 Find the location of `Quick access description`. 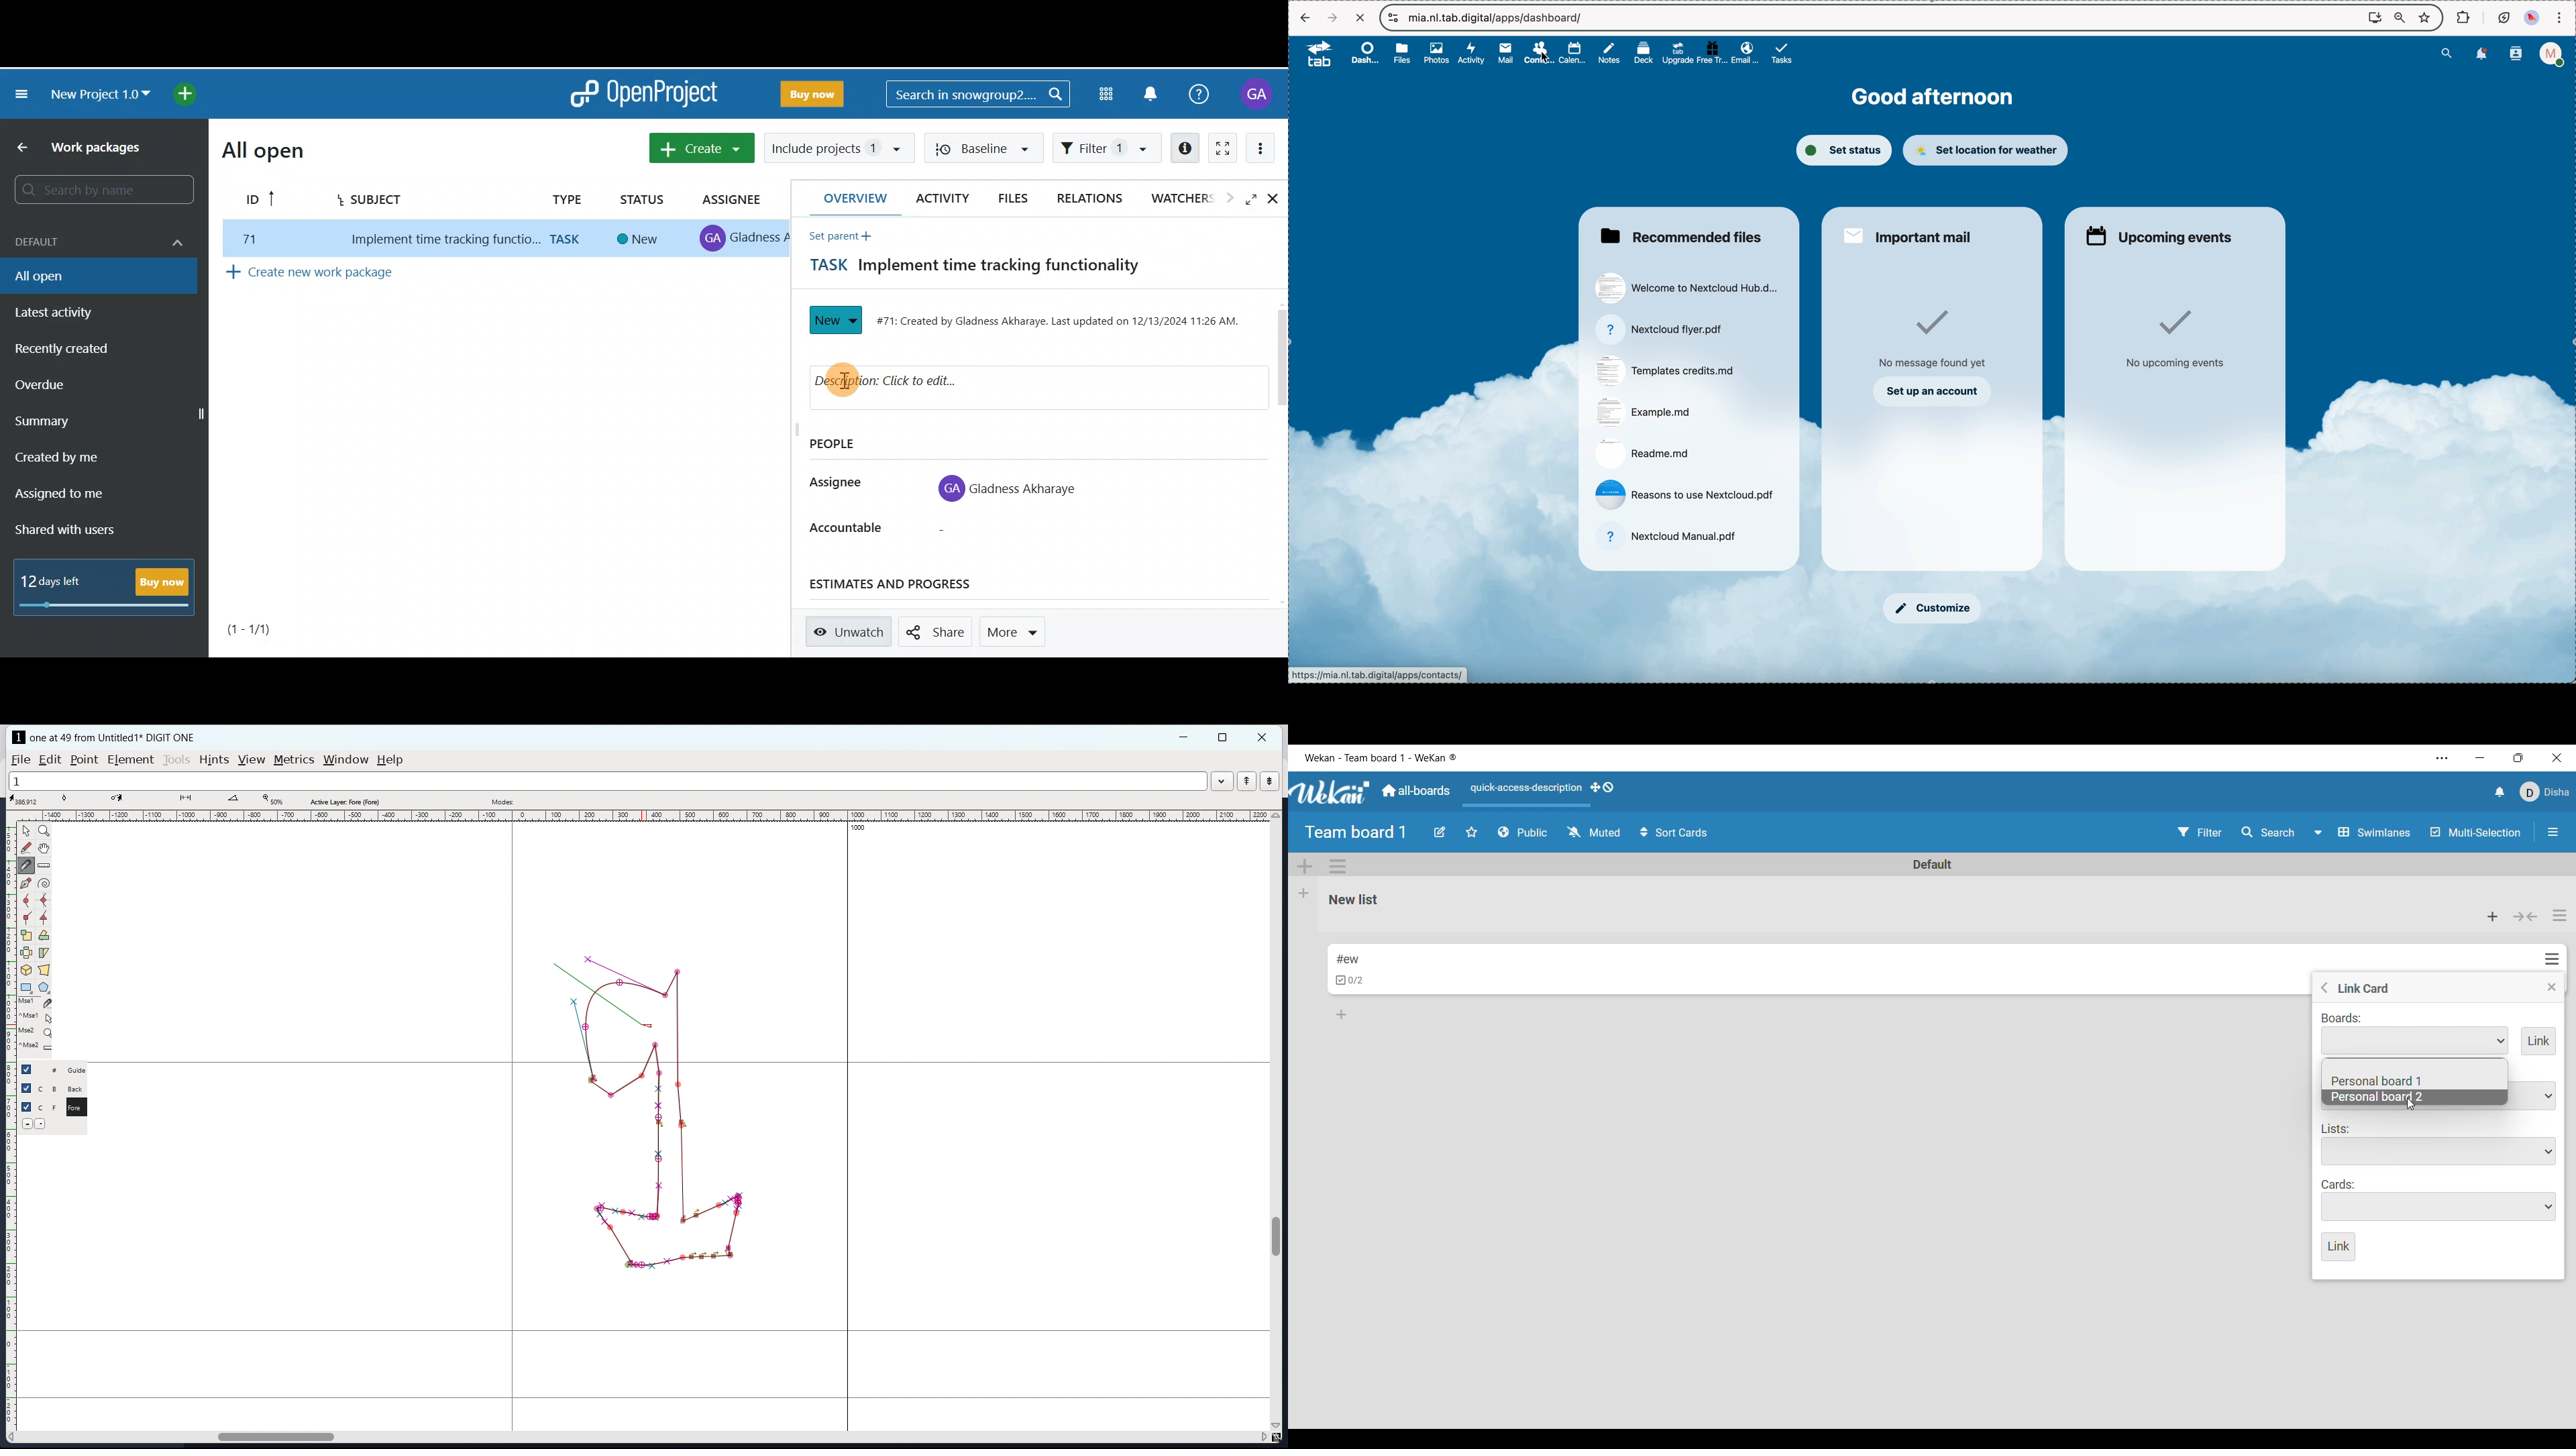

Quick access description is located at coordinates (1523, 794).